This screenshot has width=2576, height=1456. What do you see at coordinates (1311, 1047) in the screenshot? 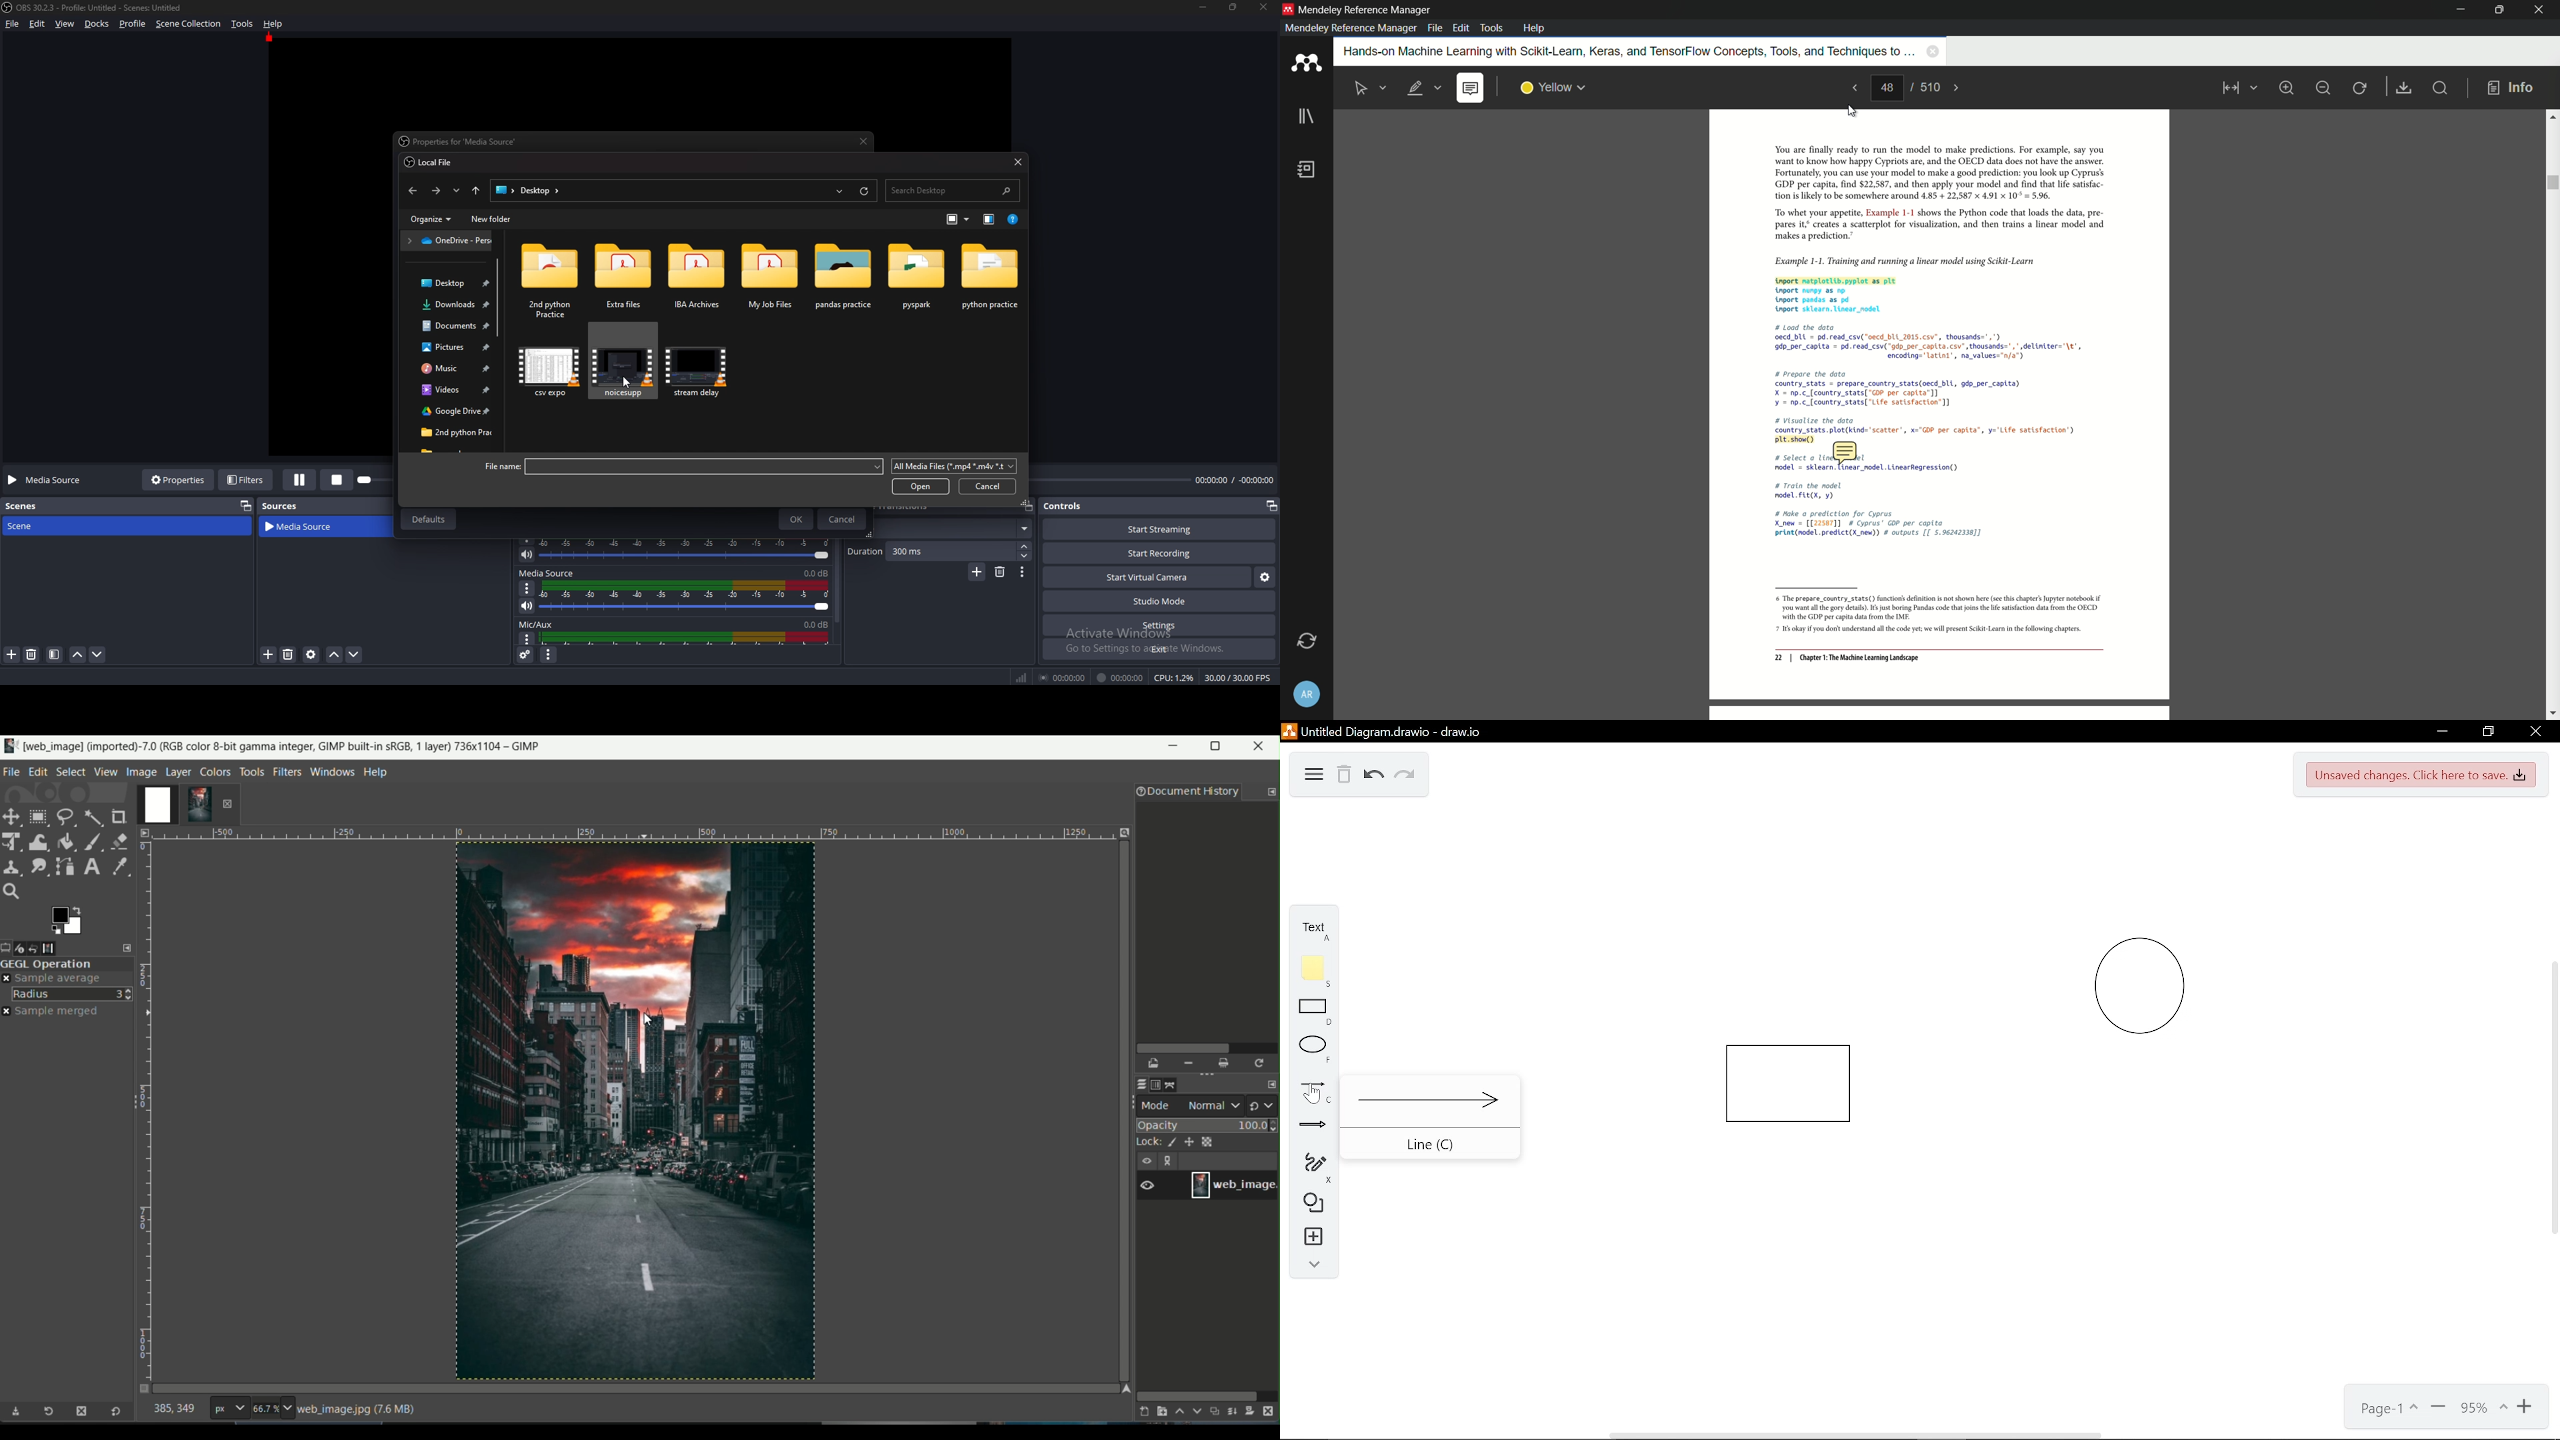
I see `ELlippse` at bounding box center [1311, 1047].